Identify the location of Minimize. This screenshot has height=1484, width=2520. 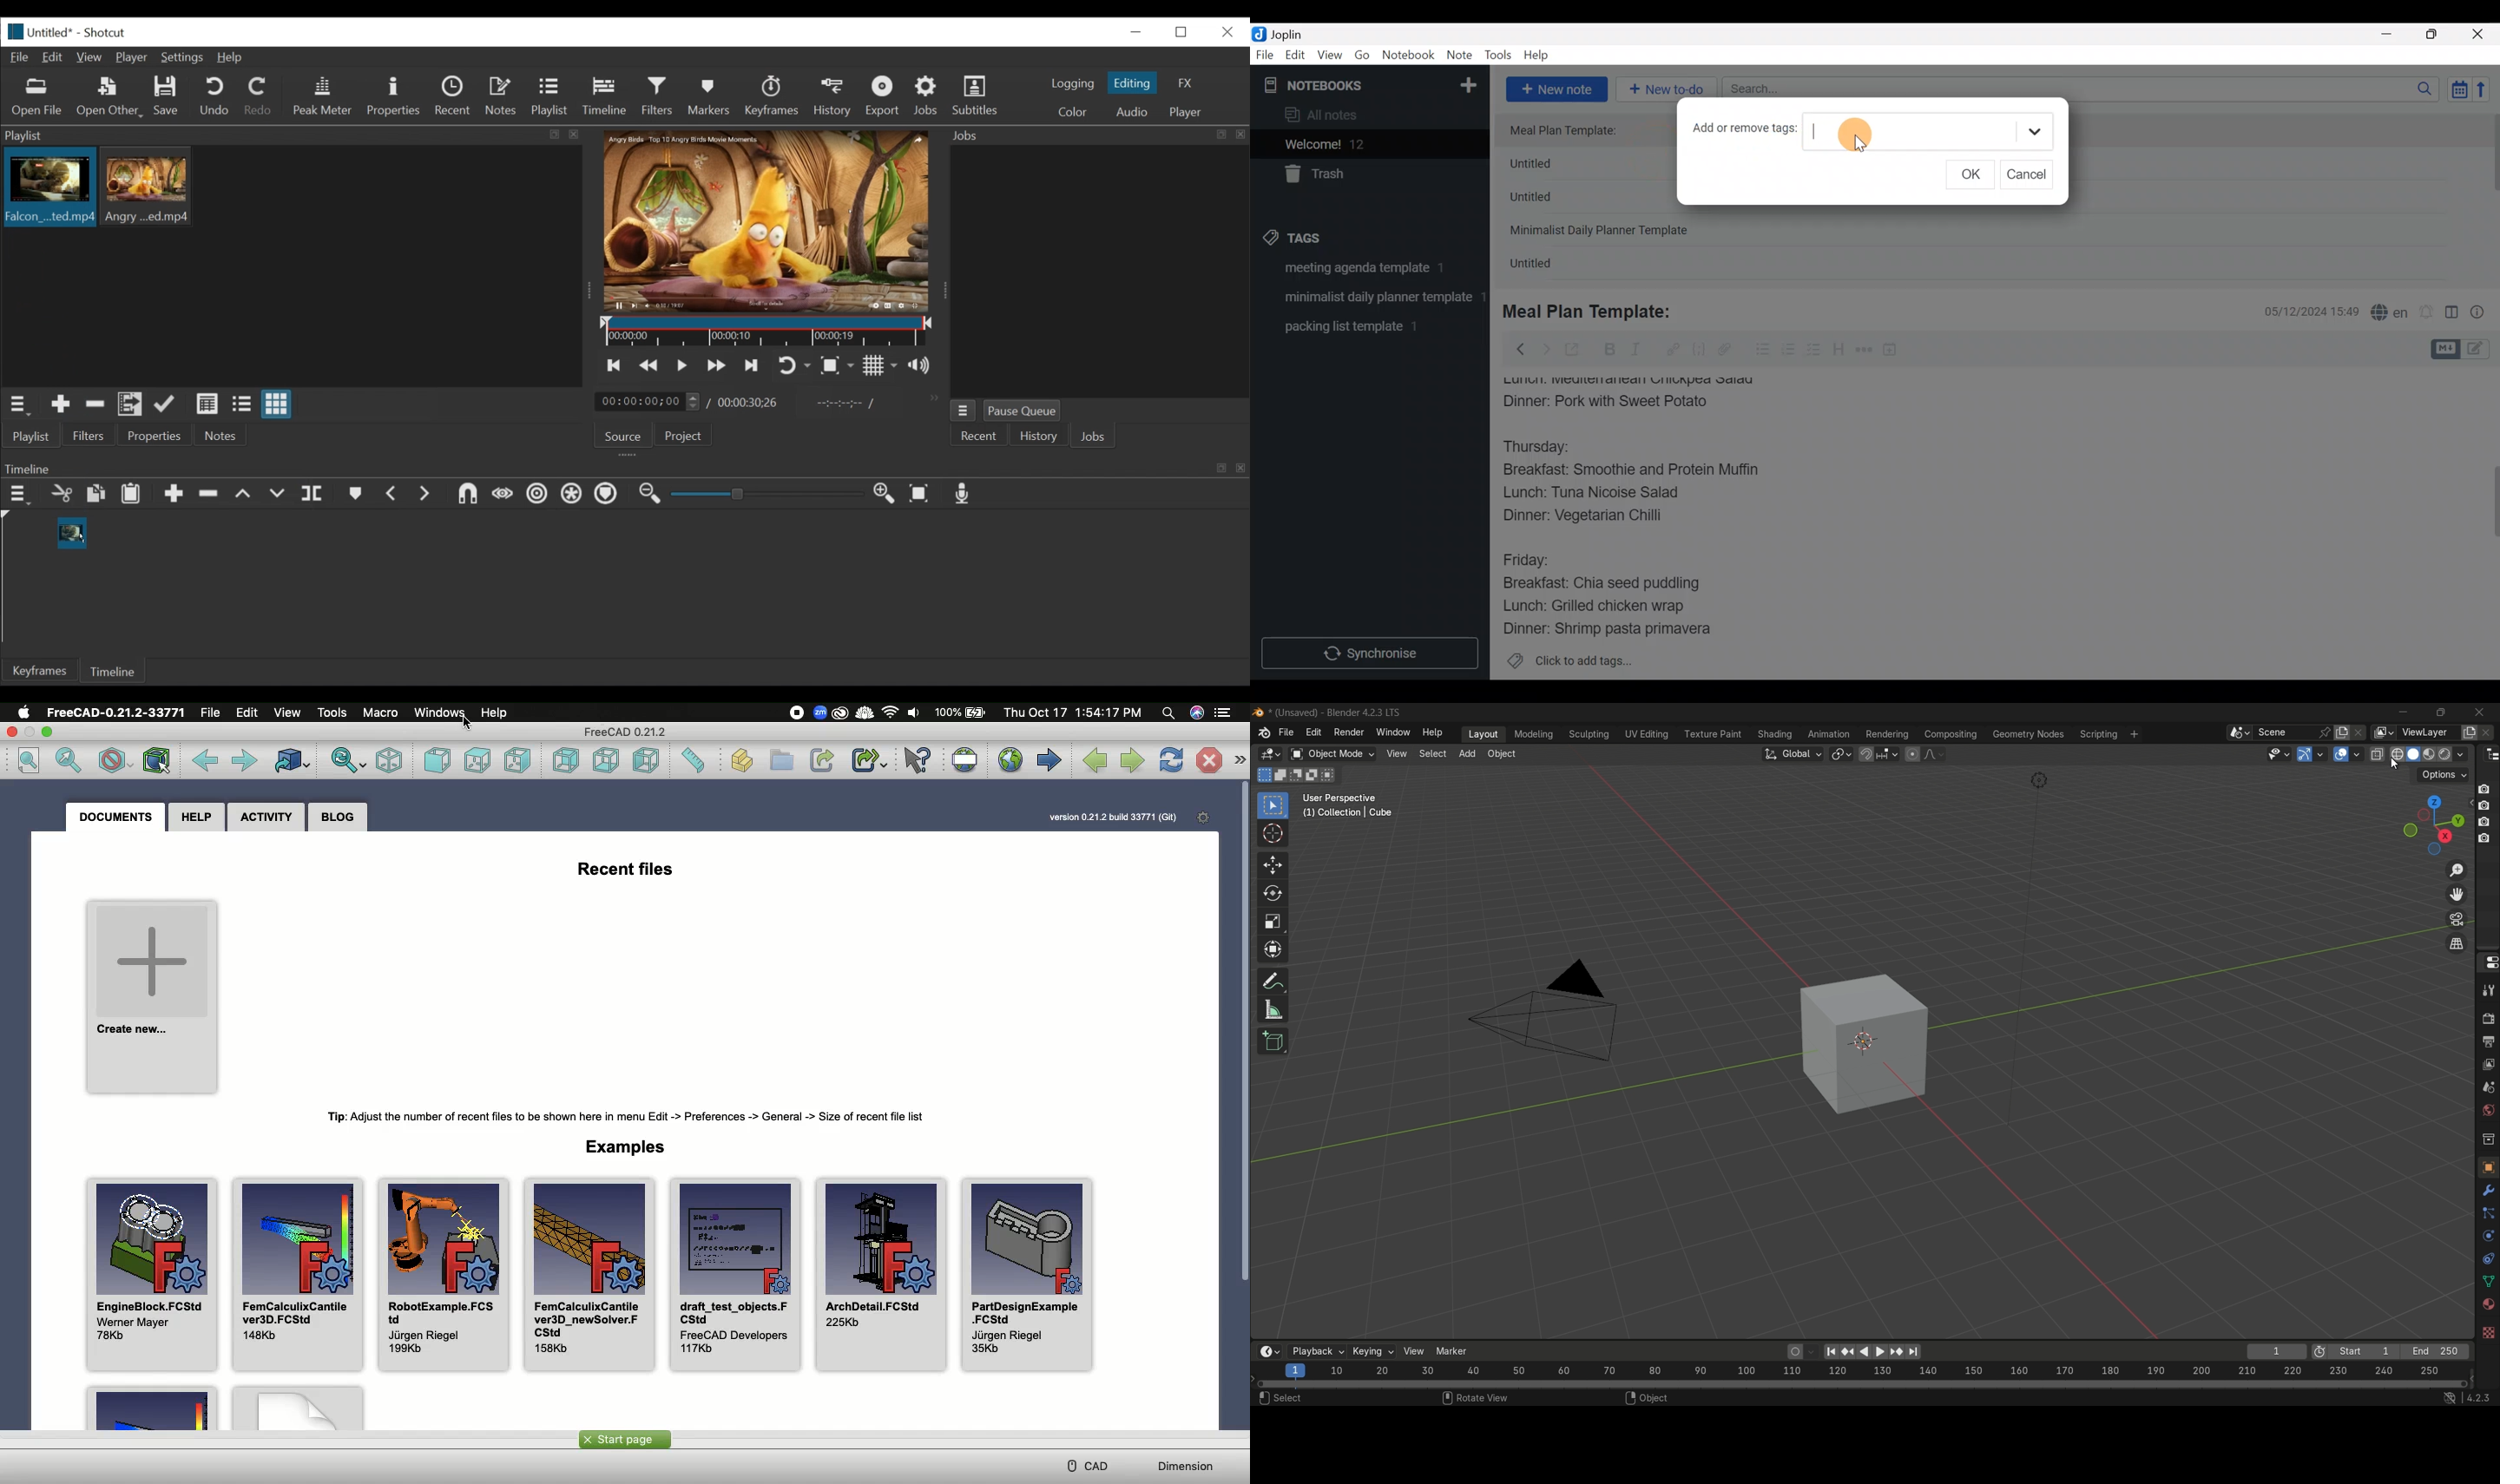
(2394, 33).